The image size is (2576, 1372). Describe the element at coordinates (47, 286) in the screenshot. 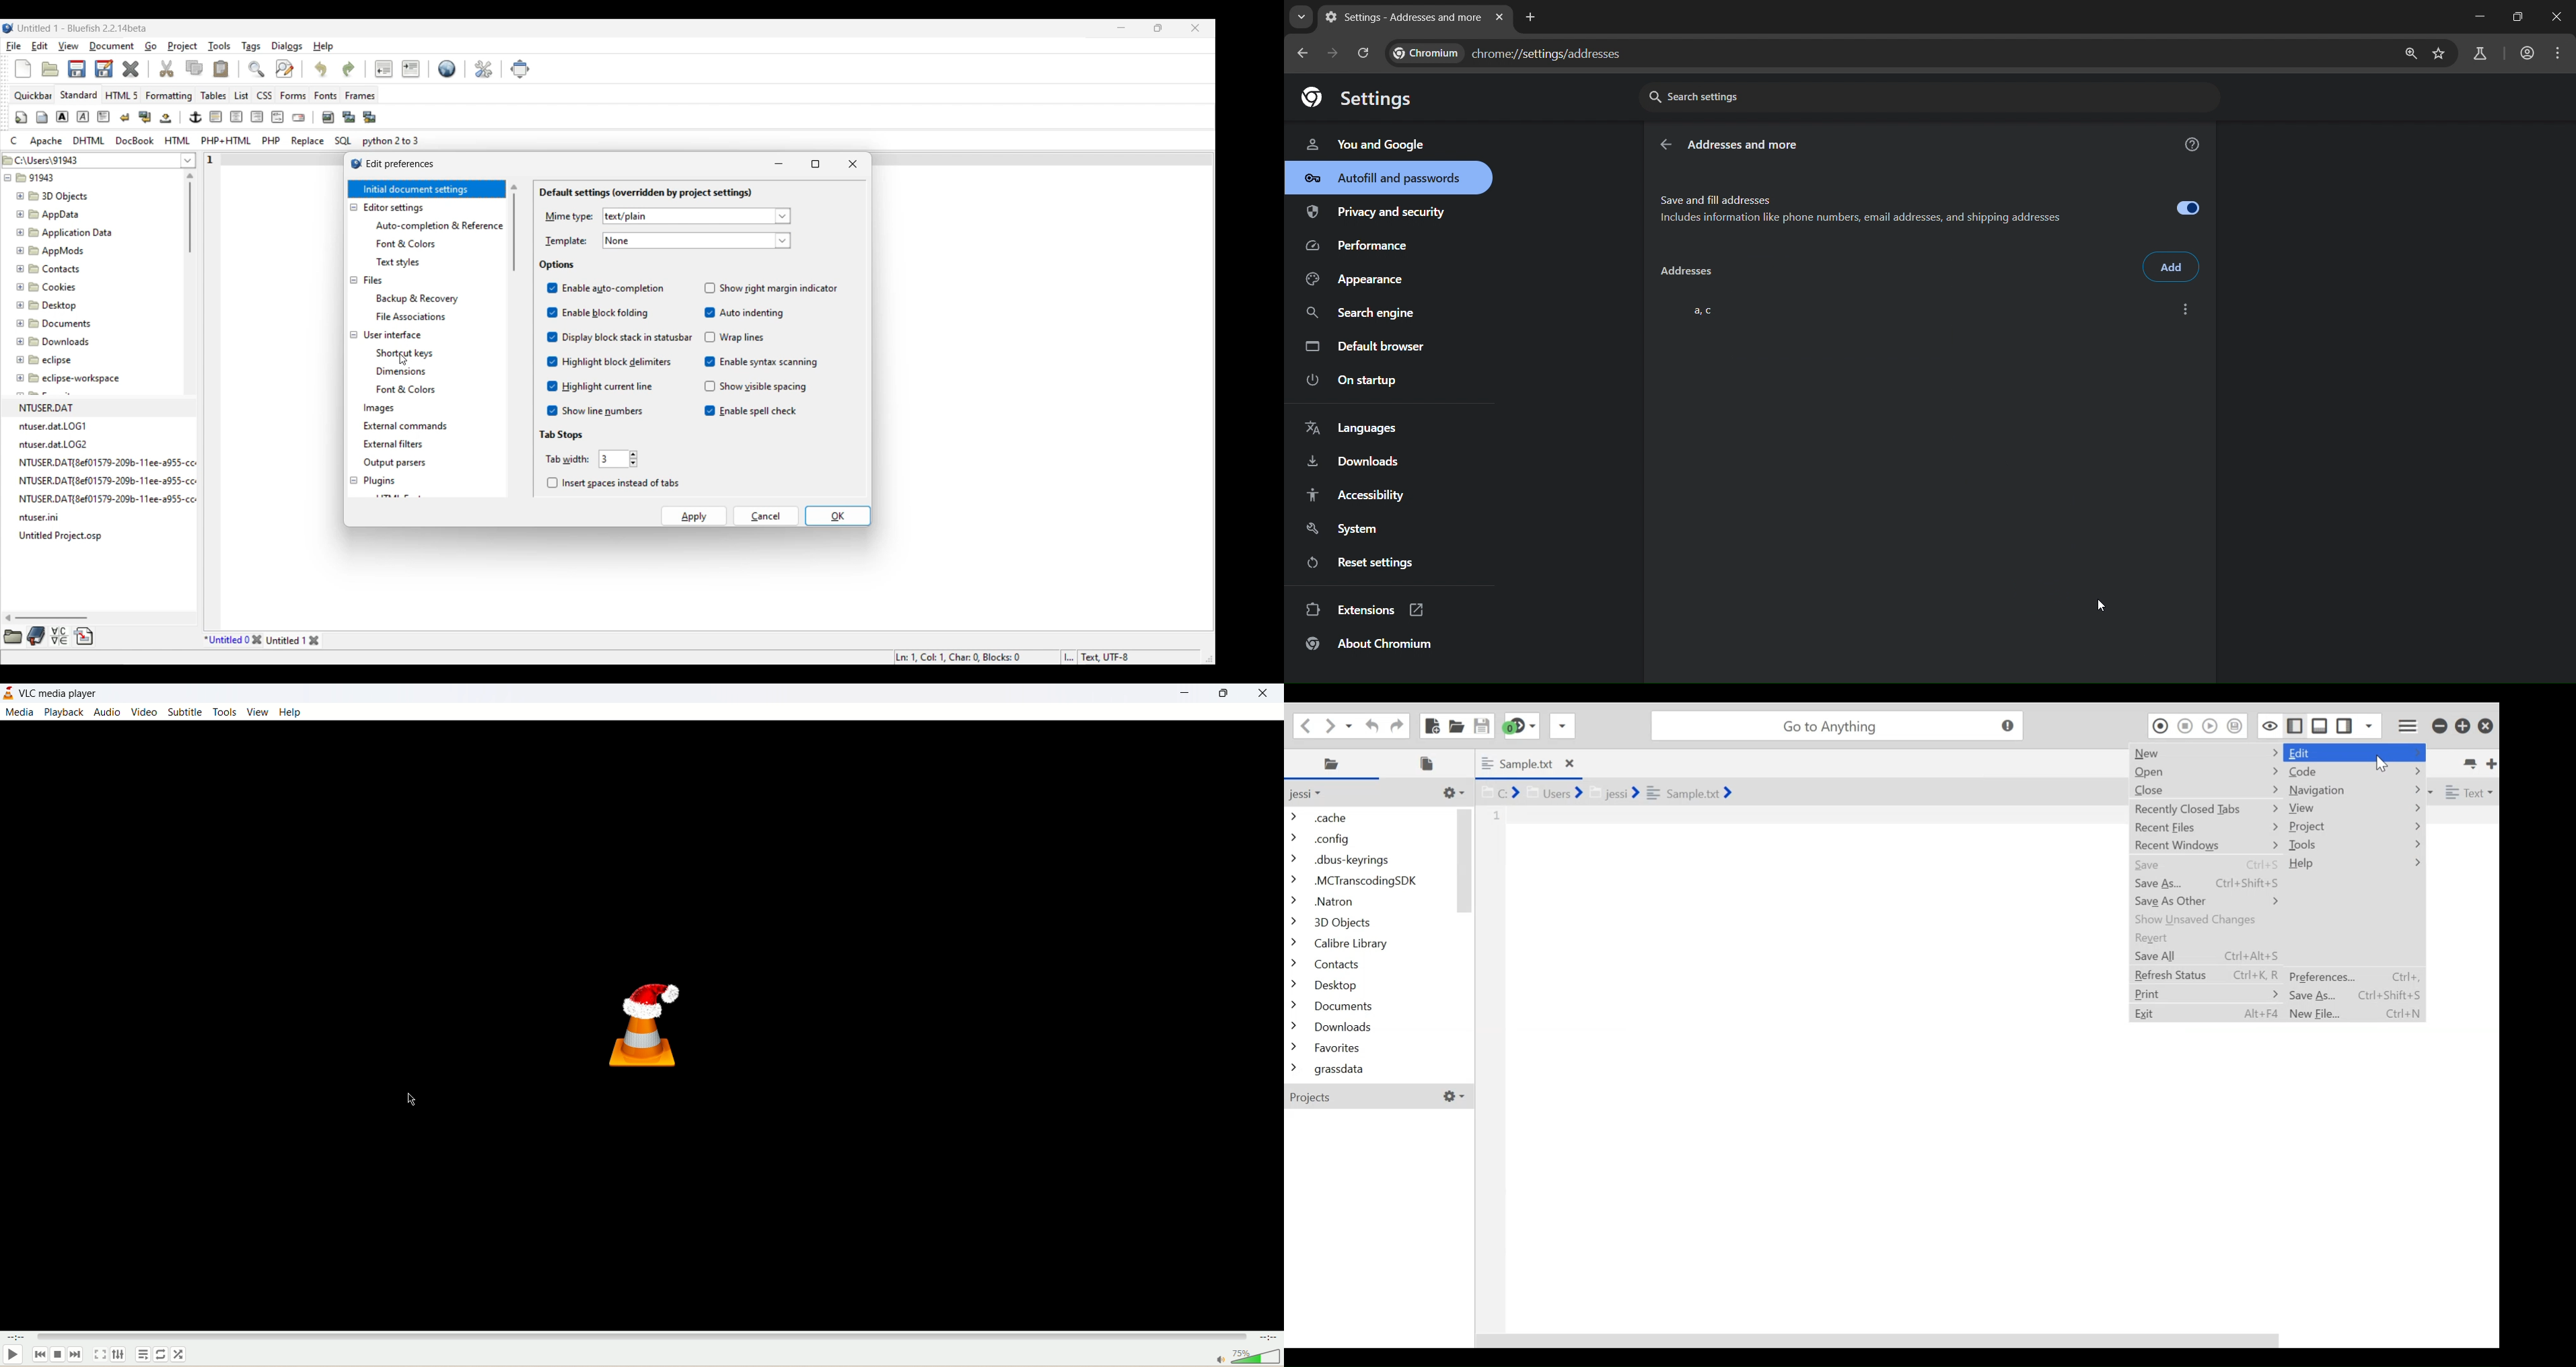

I see `Cookies` at that location.